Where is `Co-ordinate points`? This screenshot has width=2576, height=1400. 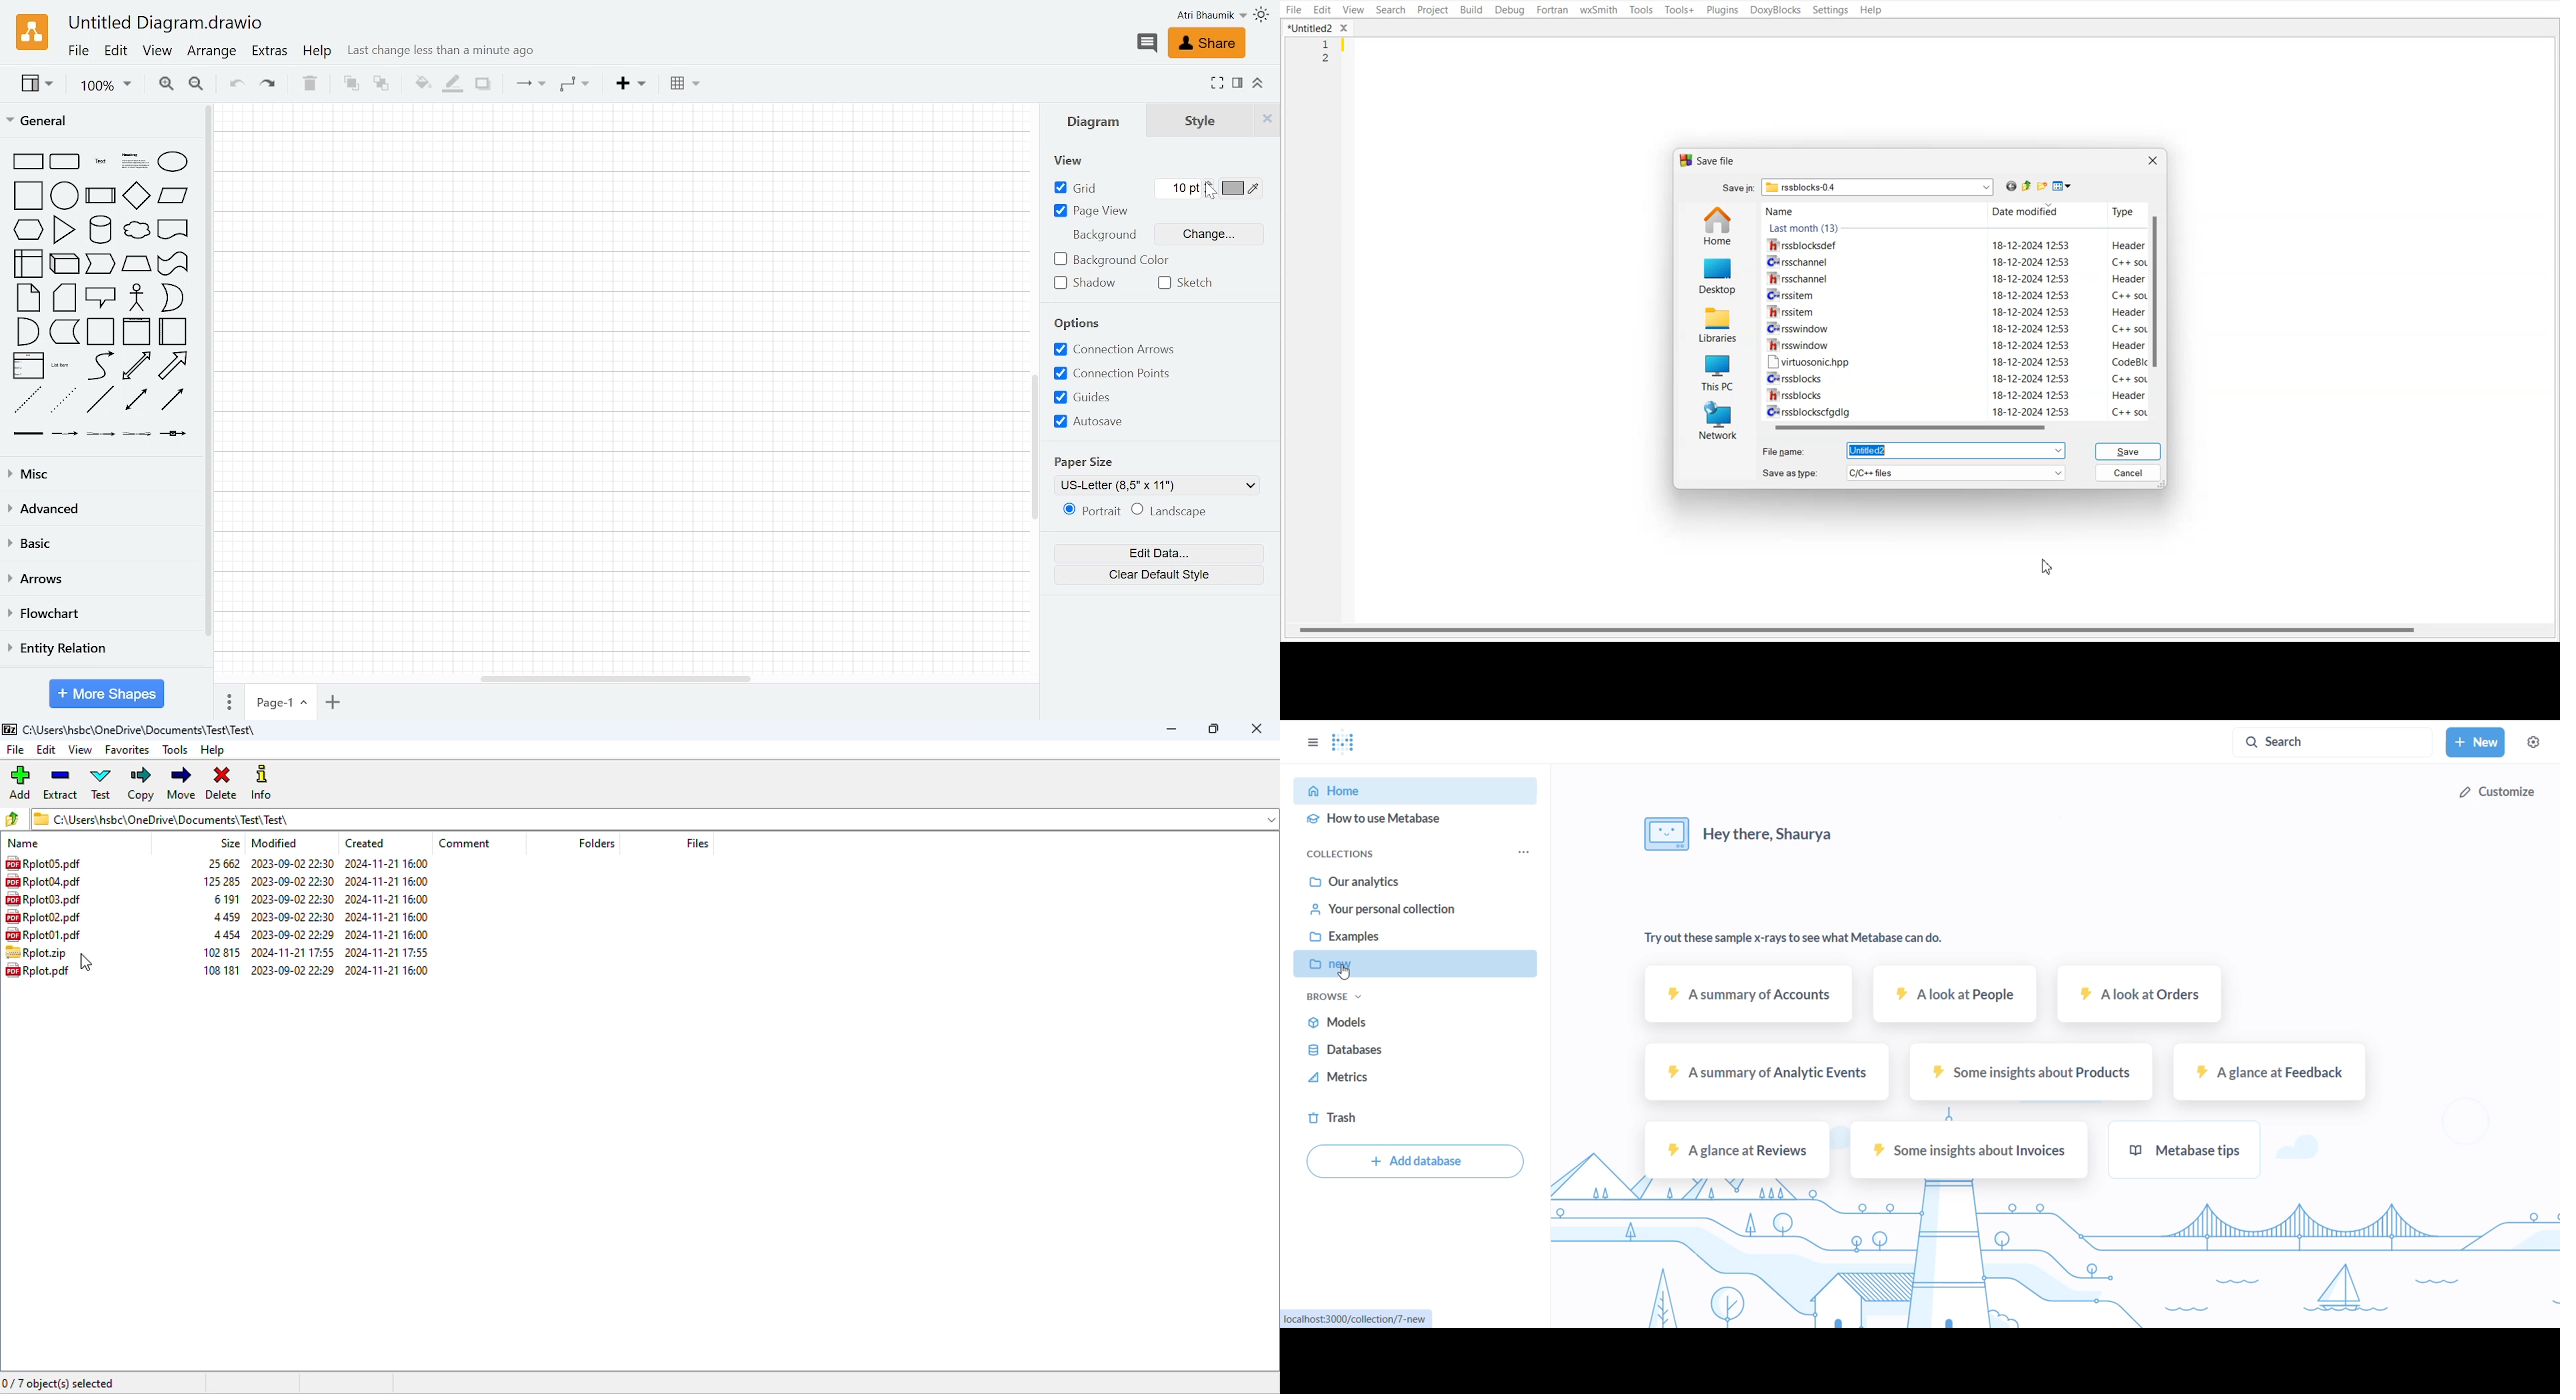 Co-ordinate points is located at coordinates (1116, 374).